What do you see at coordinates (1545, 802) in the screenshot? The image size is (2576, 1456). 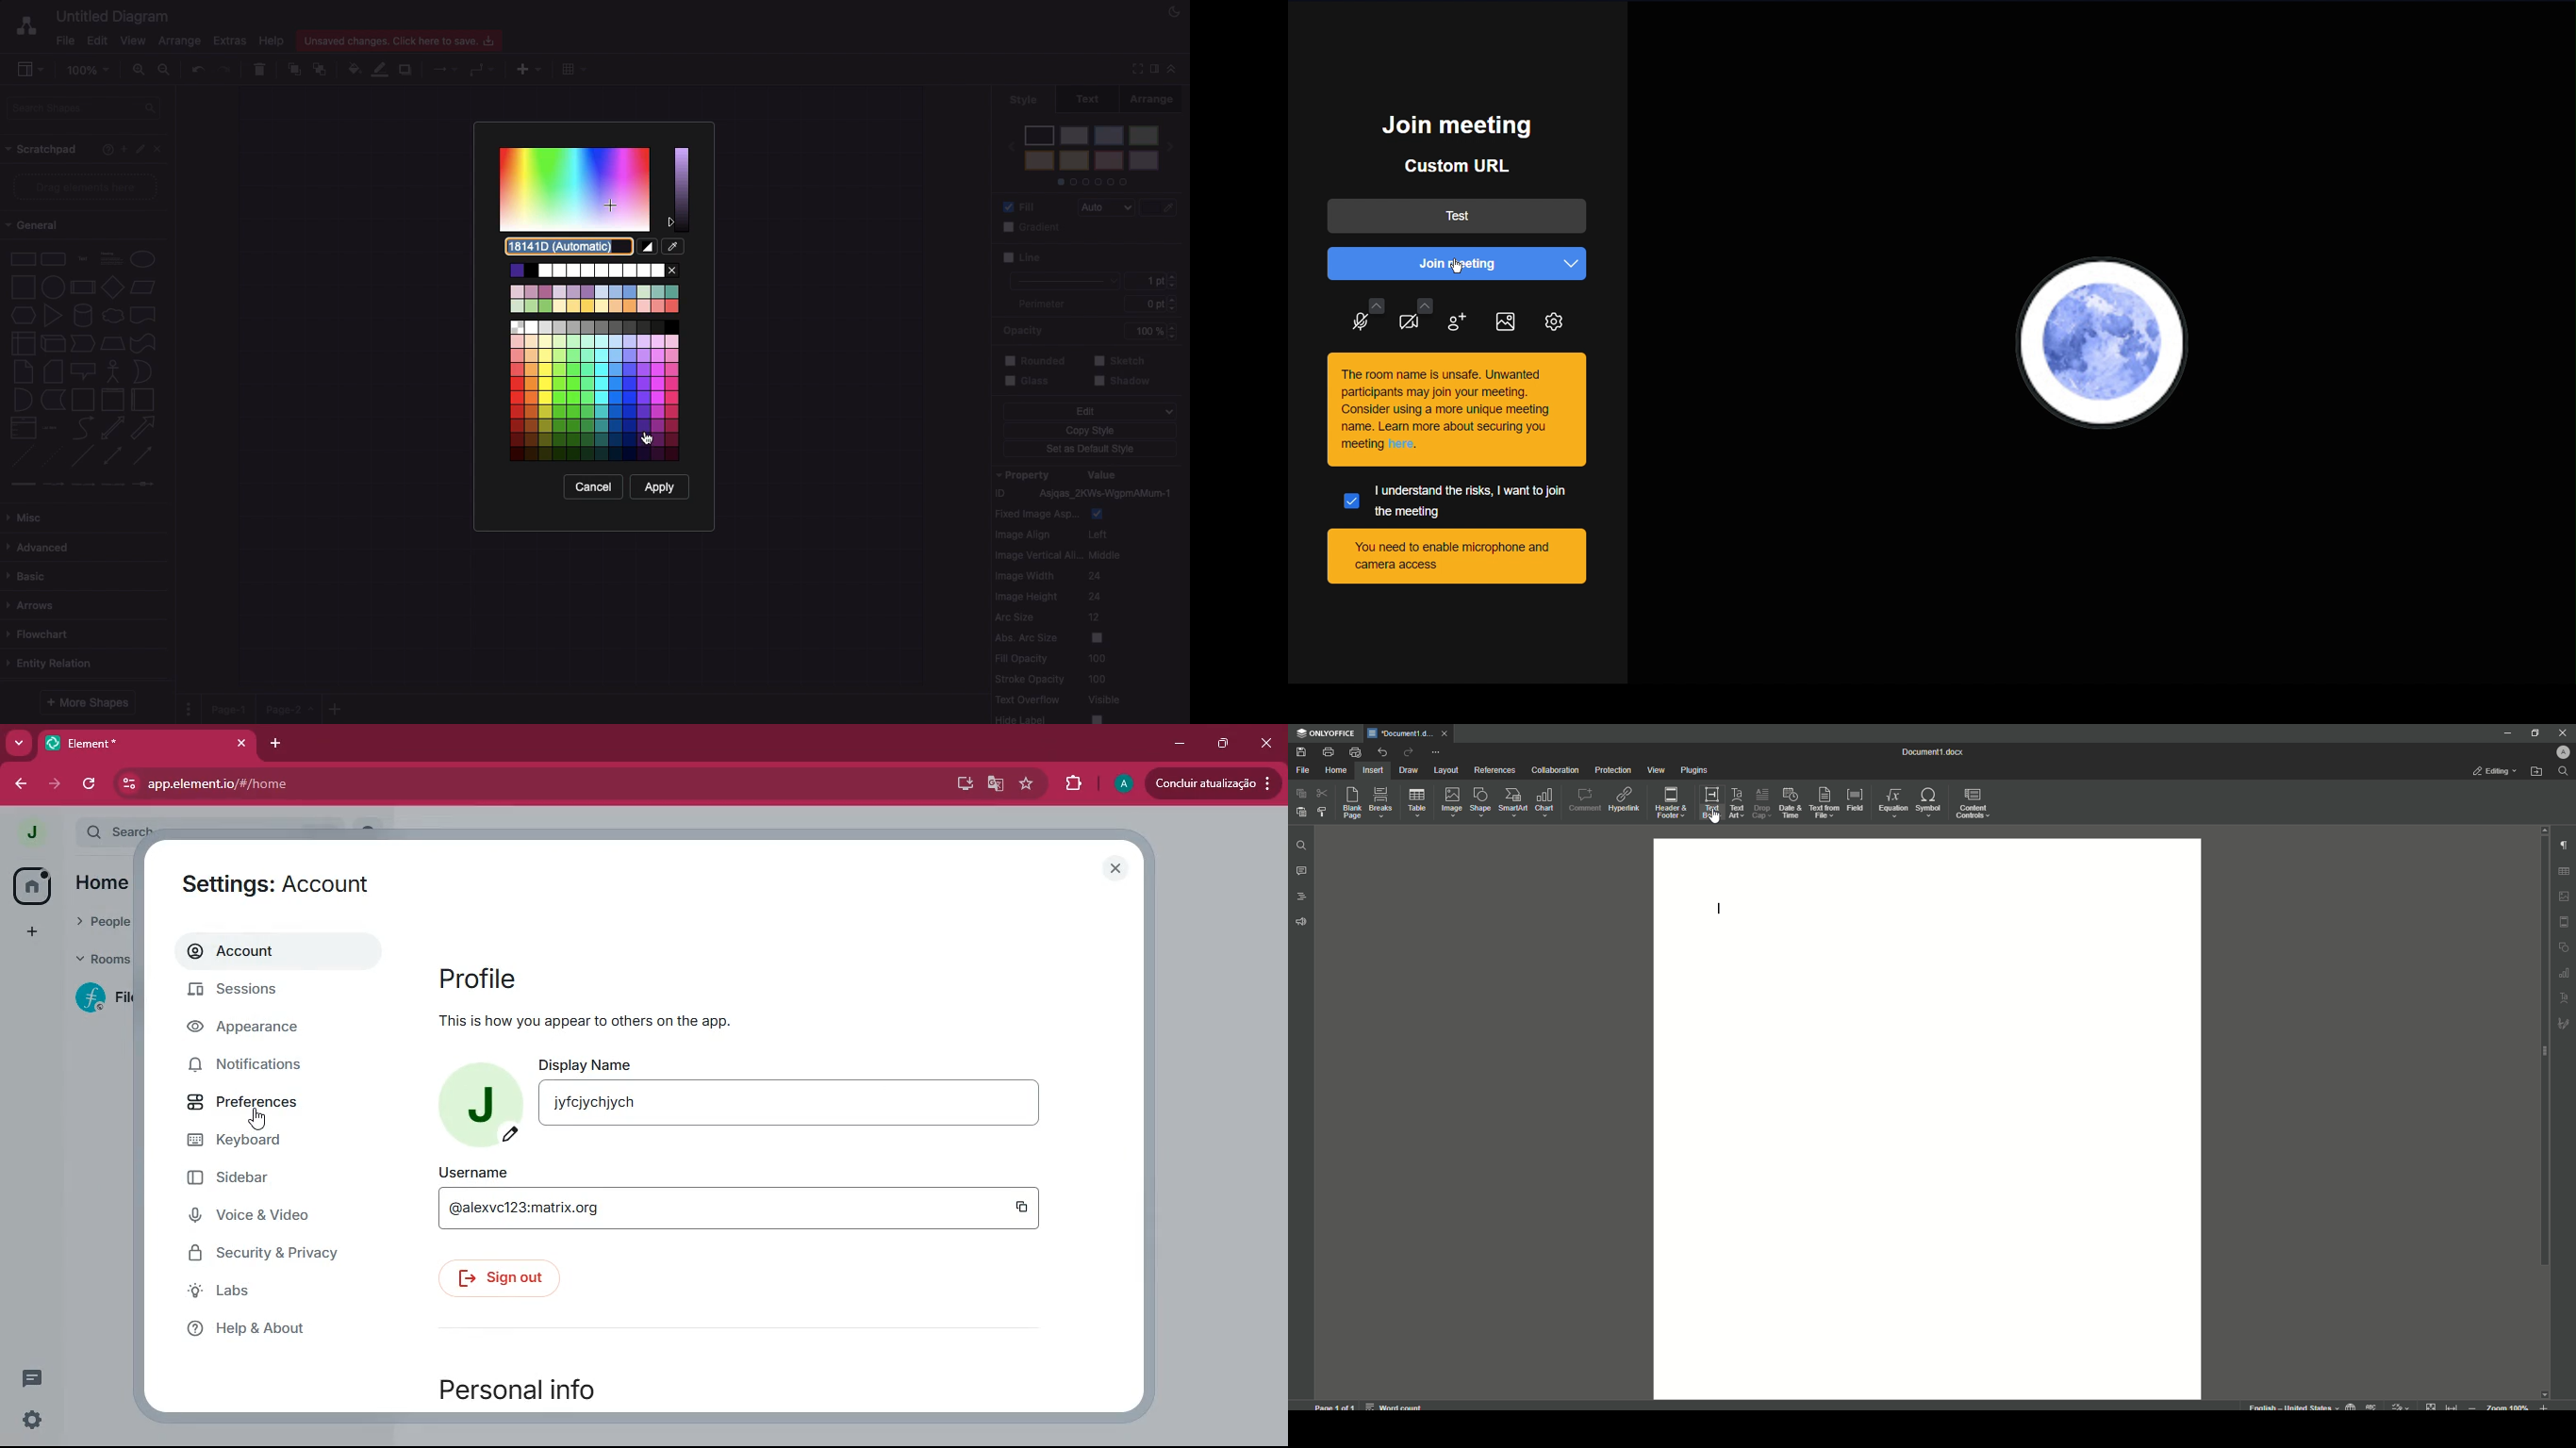 I see `Chart` at bounding box center [1545, 802].